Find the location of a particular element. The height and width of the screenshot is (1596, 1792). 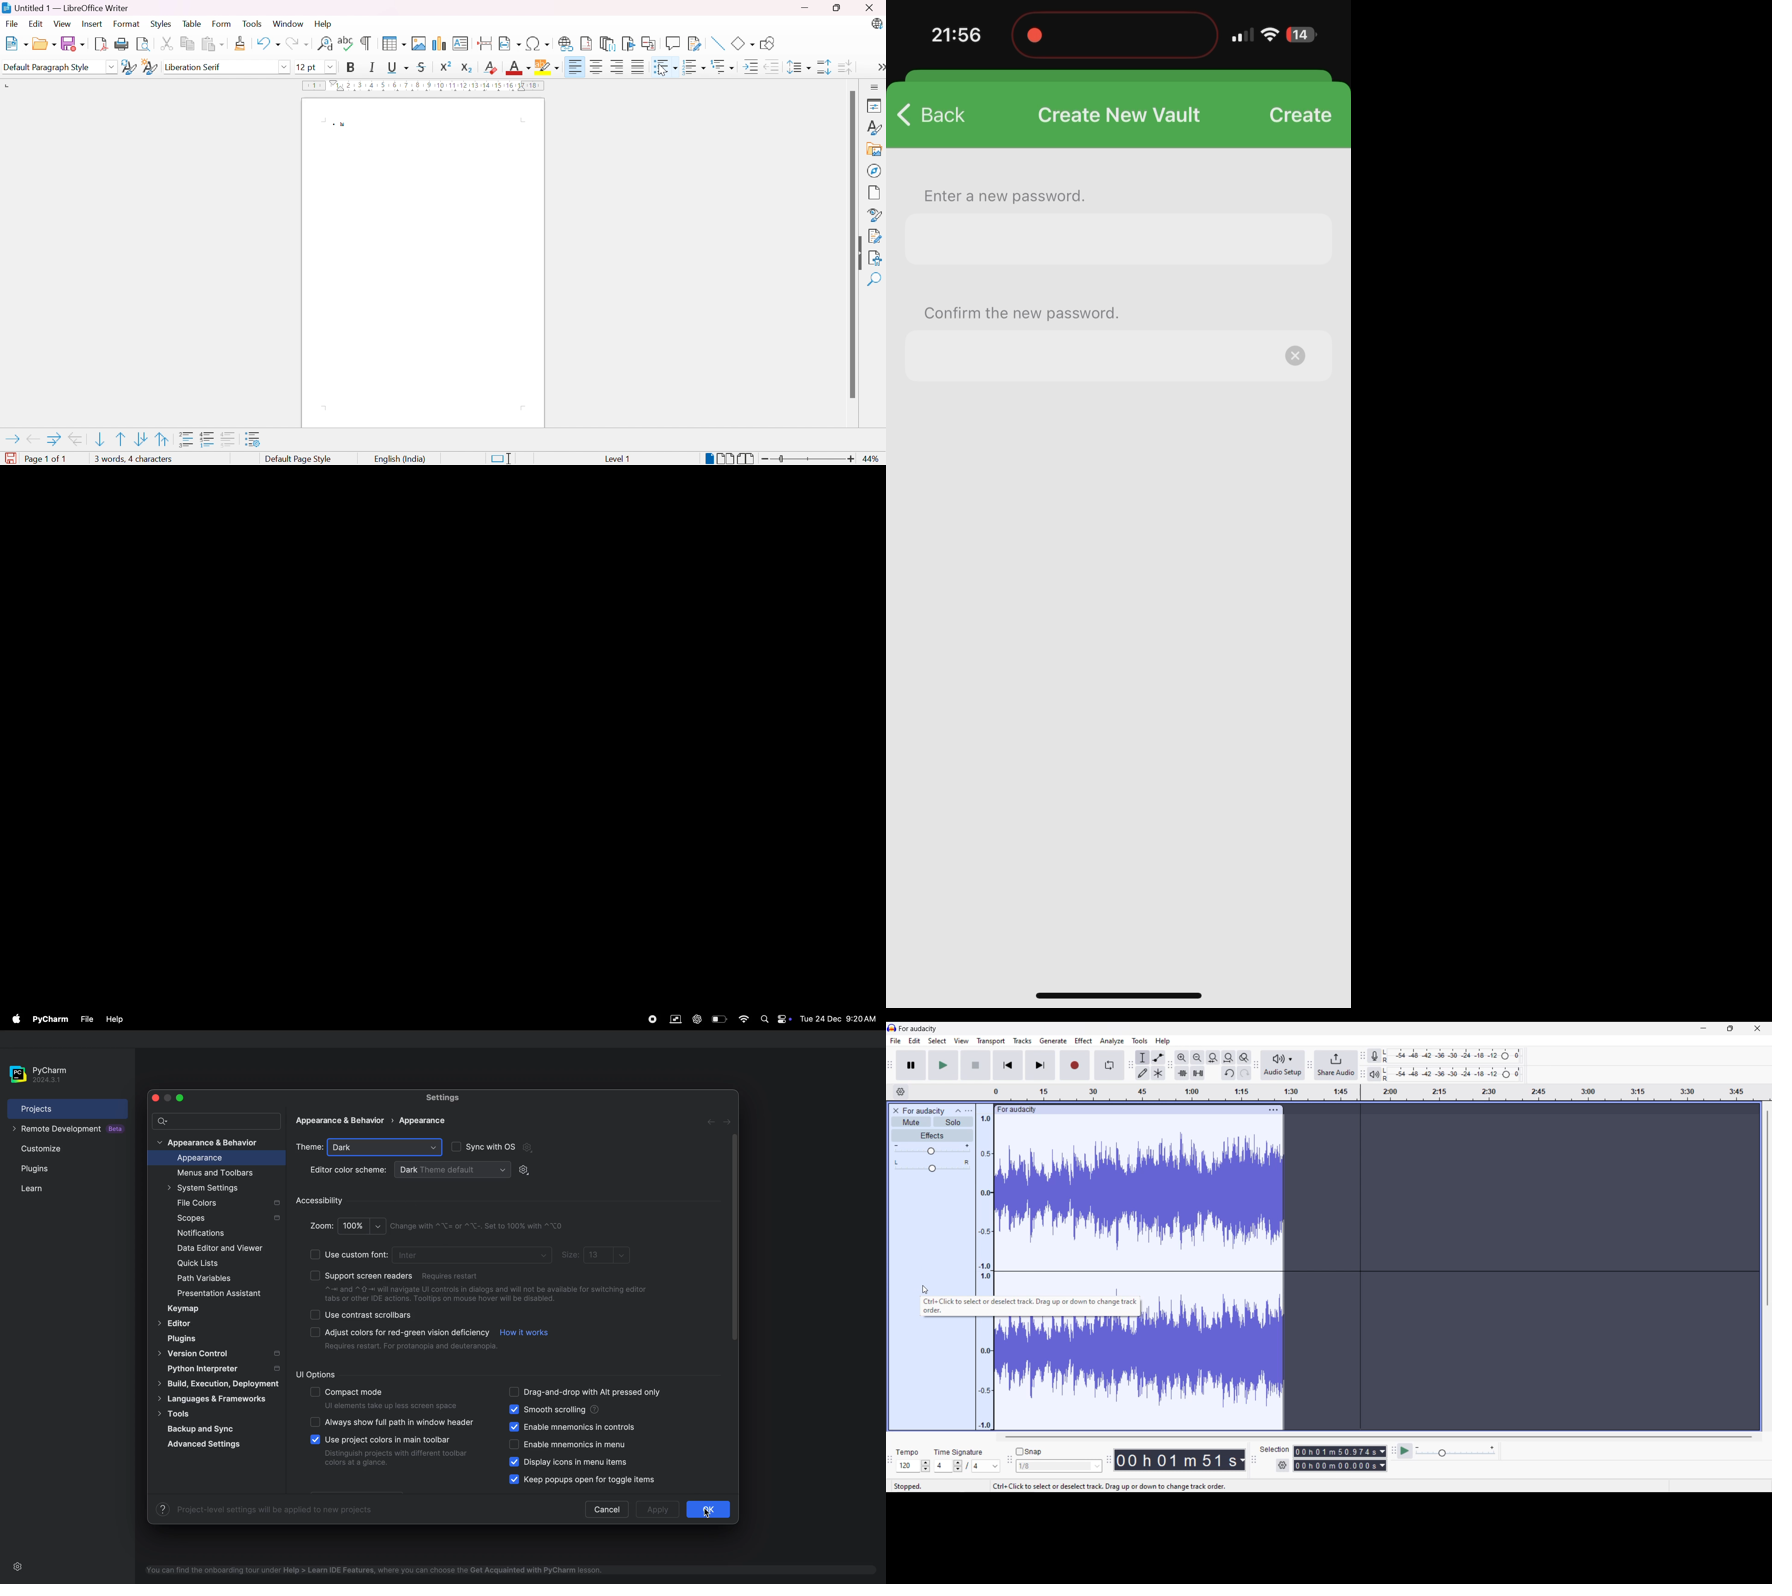

Open is located at coordinates (44, 44).